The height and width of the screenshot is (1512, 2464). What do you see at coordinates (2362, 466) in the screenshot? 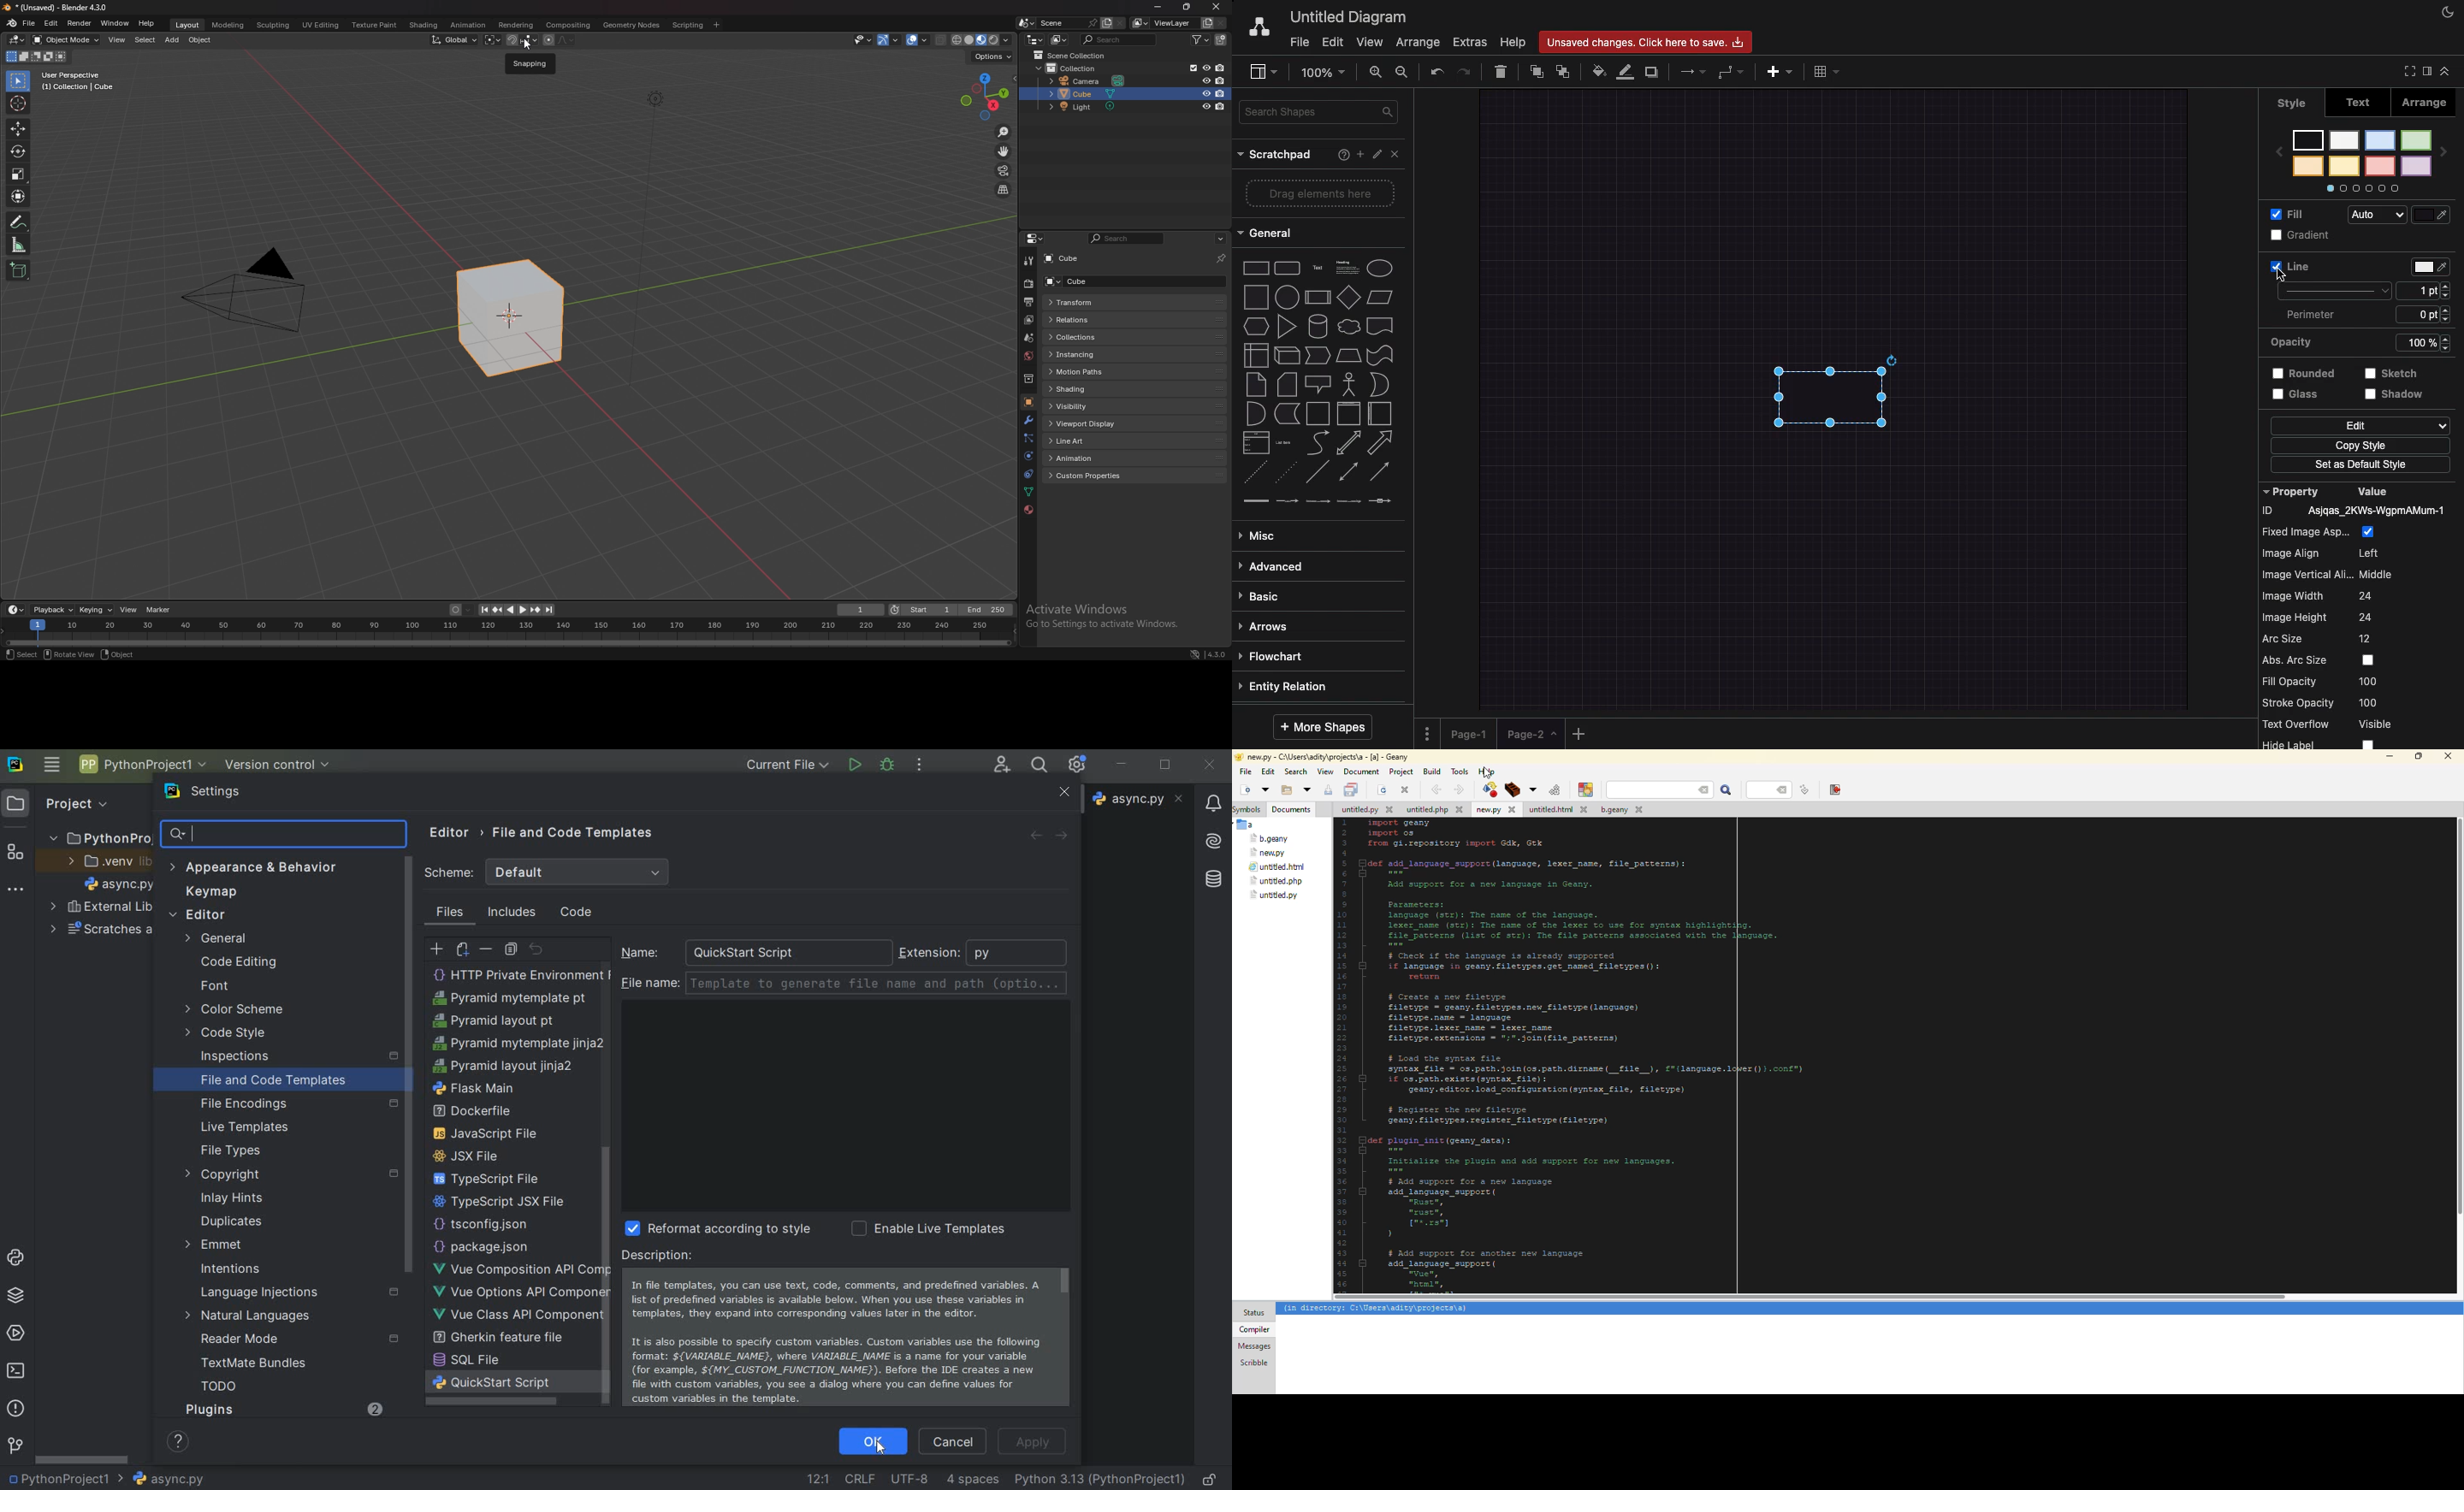
I see `Set as default style` at bounding box center [2362, 466].